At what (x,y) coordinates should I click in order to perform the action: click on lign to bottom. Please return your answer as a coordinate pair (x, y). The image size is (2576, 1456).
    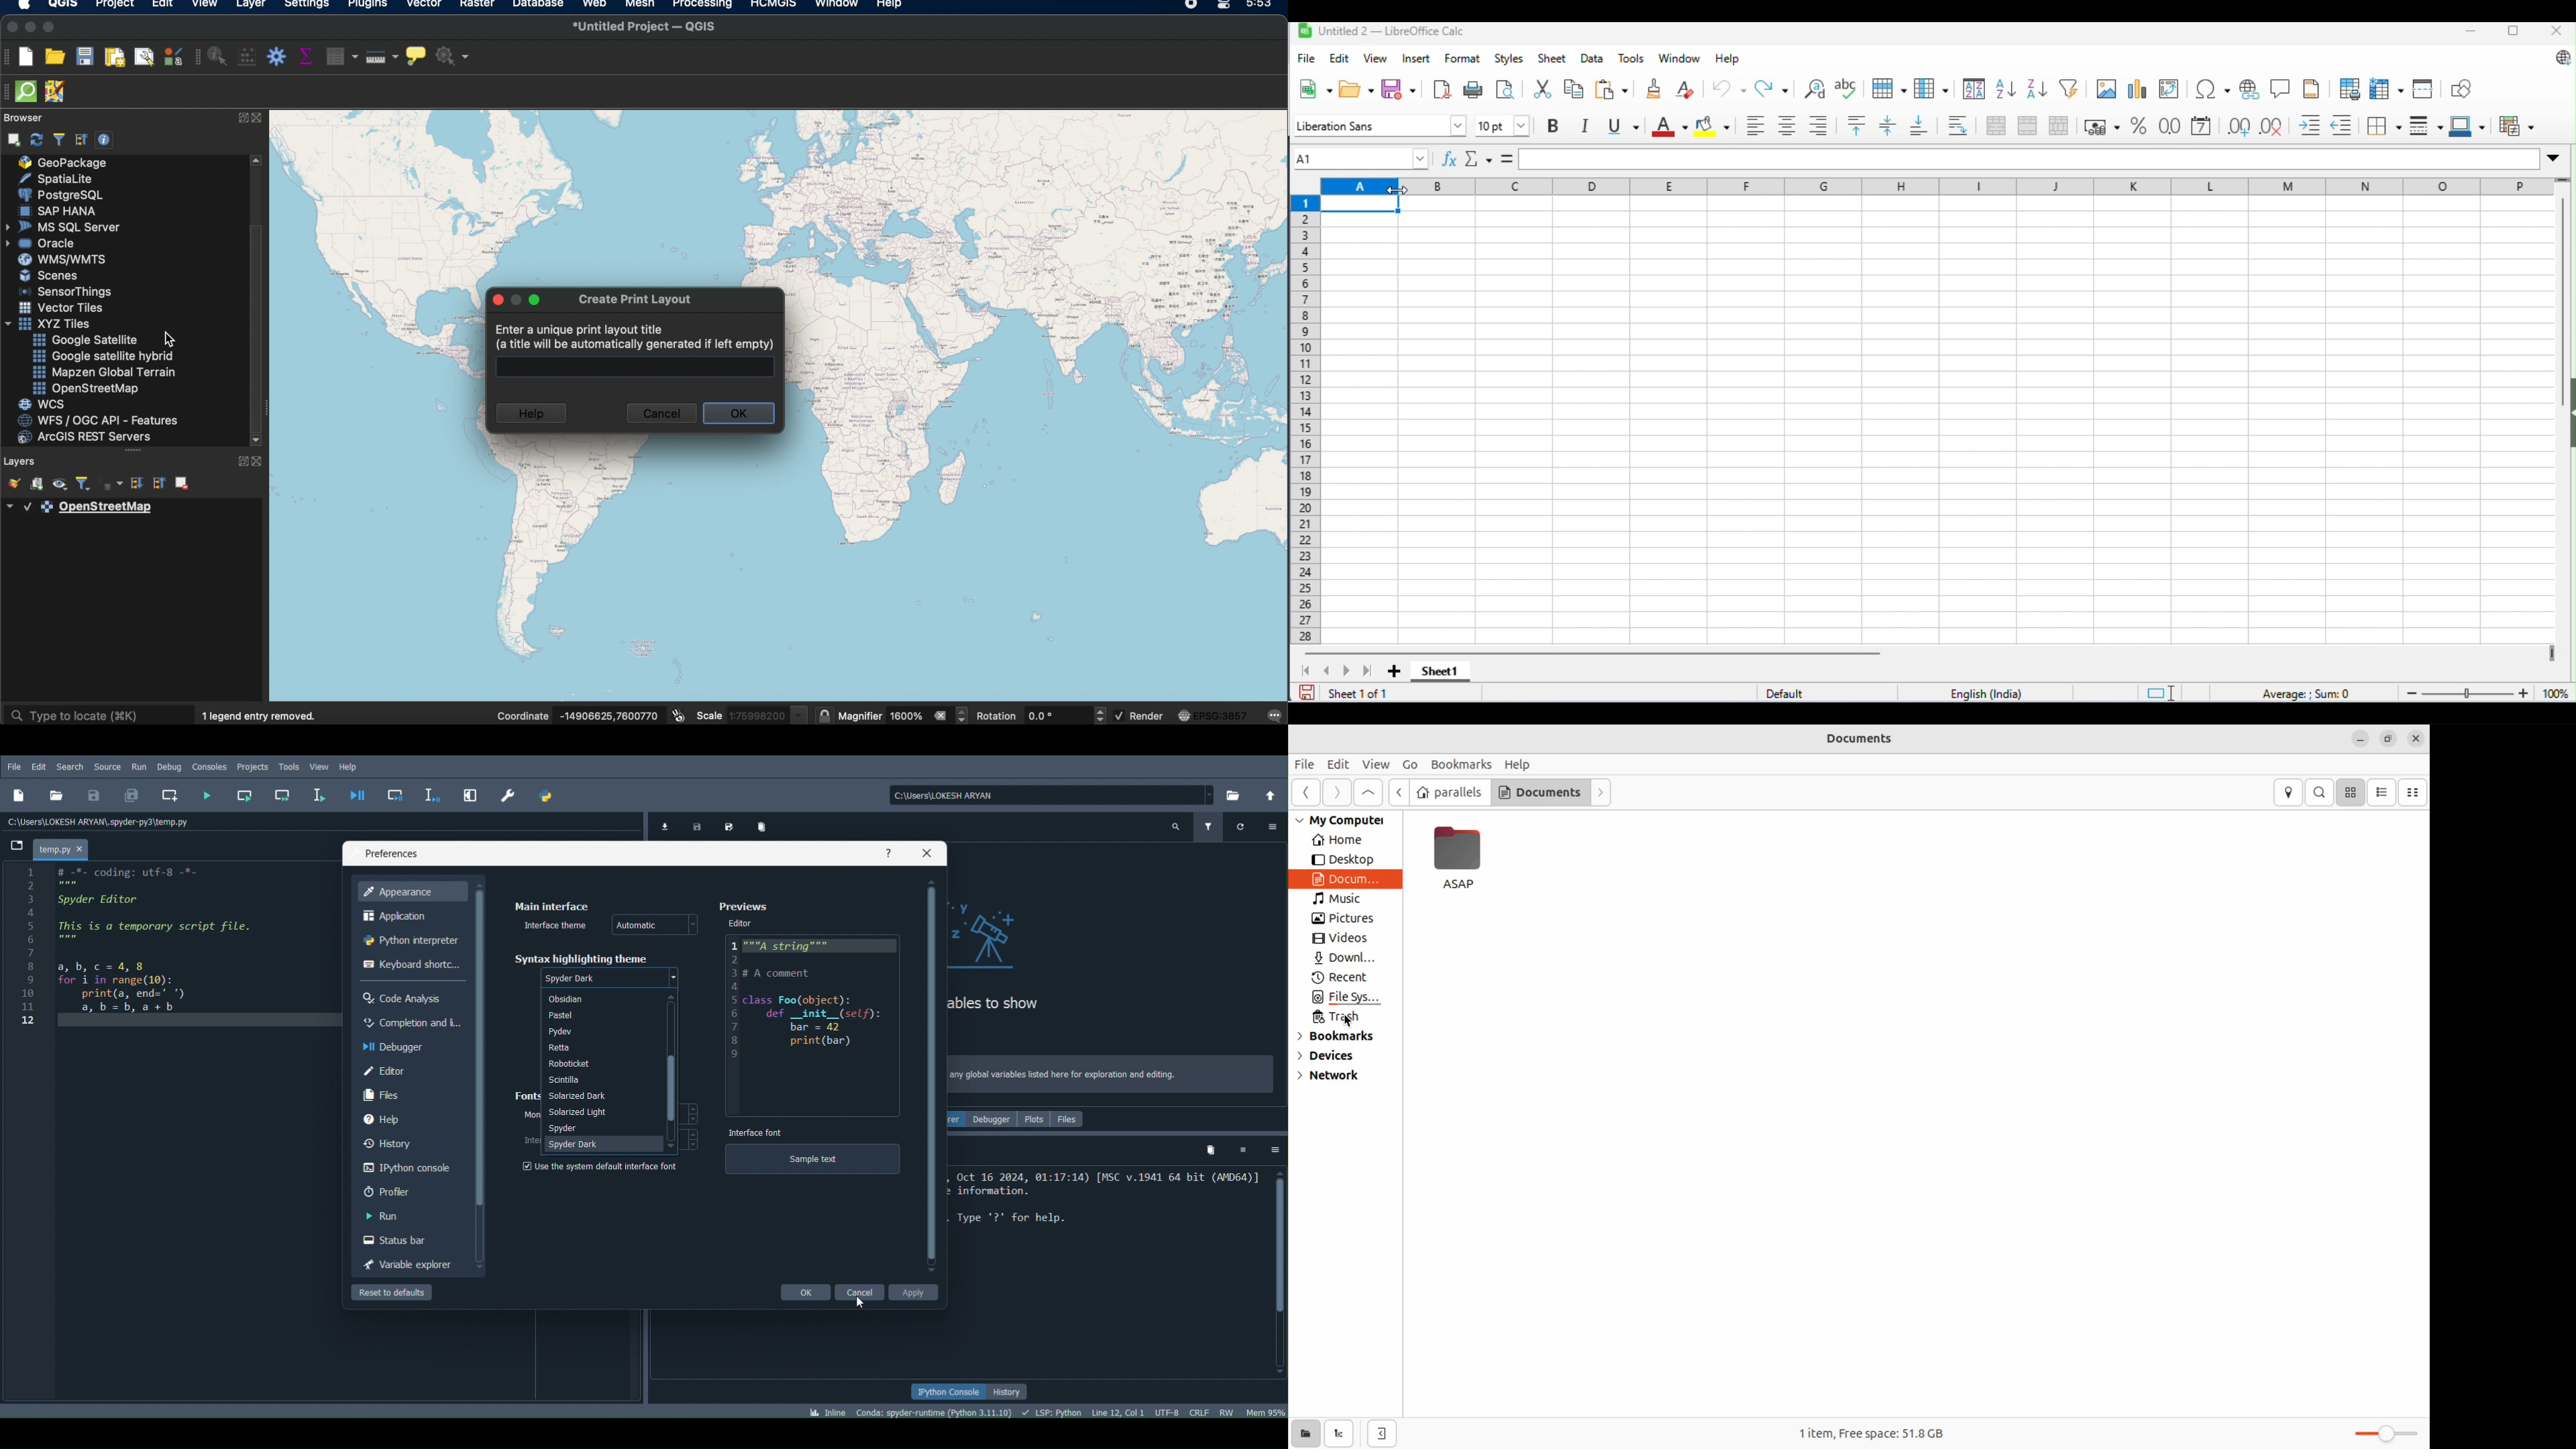
    Looking at the image, I should click on (1920, 124).